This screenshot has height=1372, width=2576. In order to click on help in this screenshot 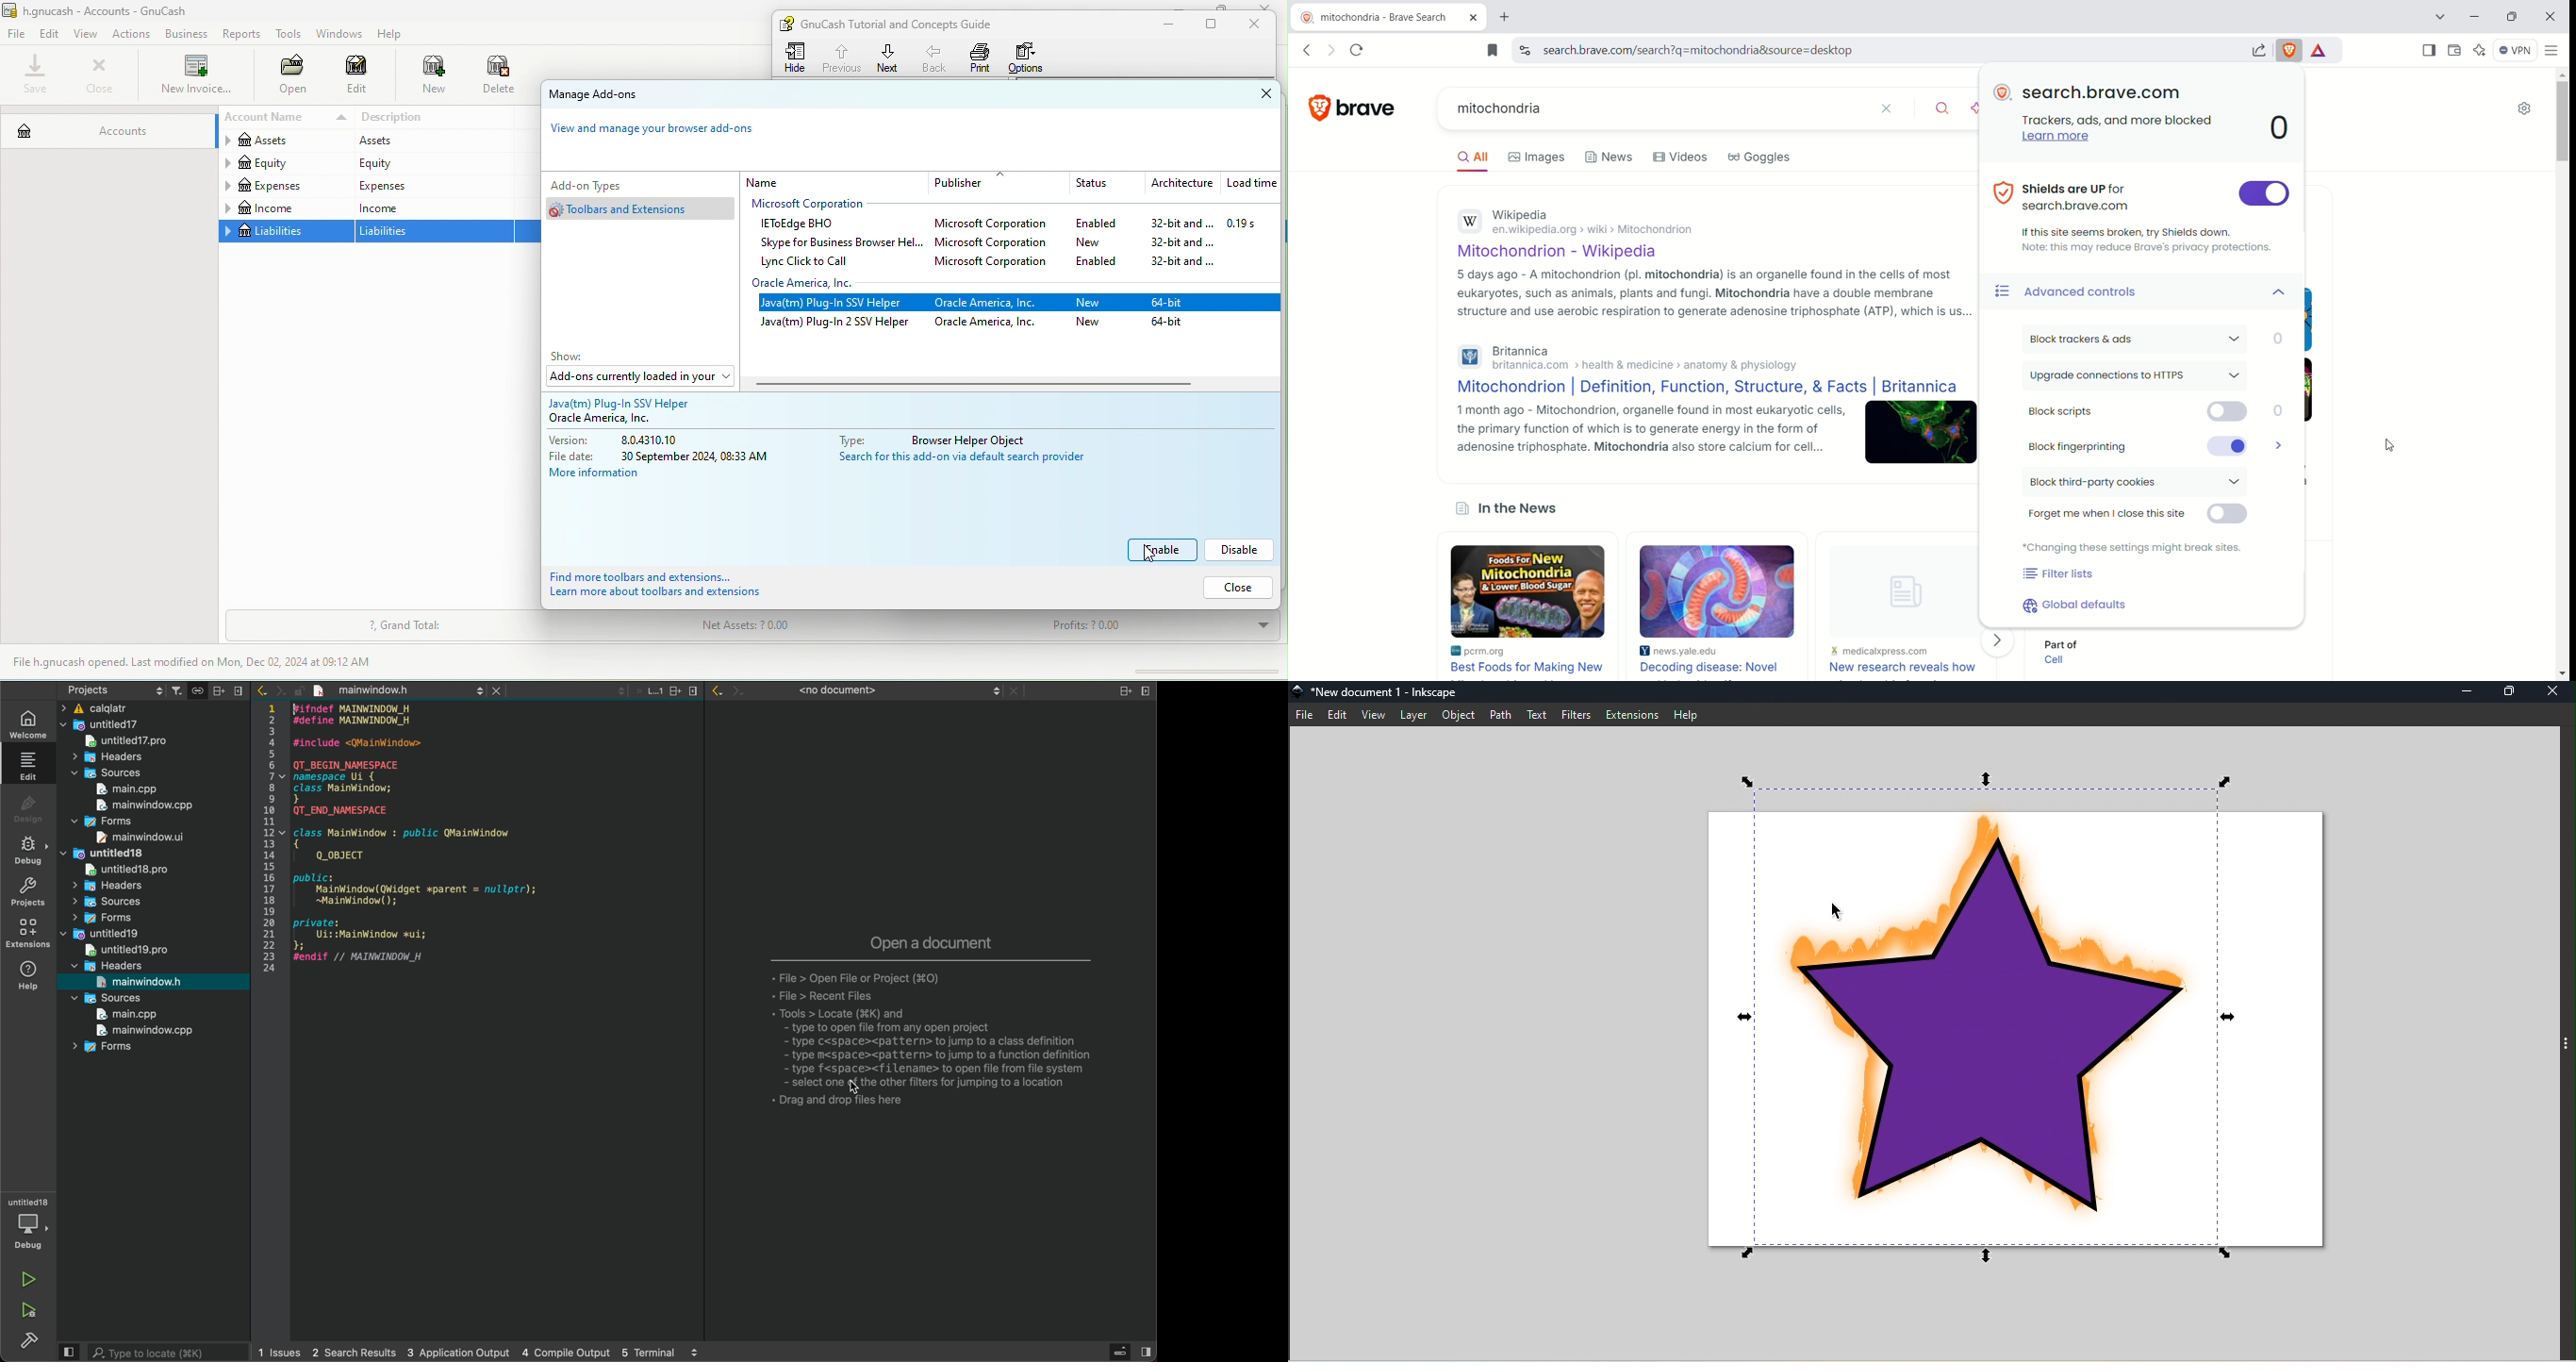, I will do `click(394, 34)`.